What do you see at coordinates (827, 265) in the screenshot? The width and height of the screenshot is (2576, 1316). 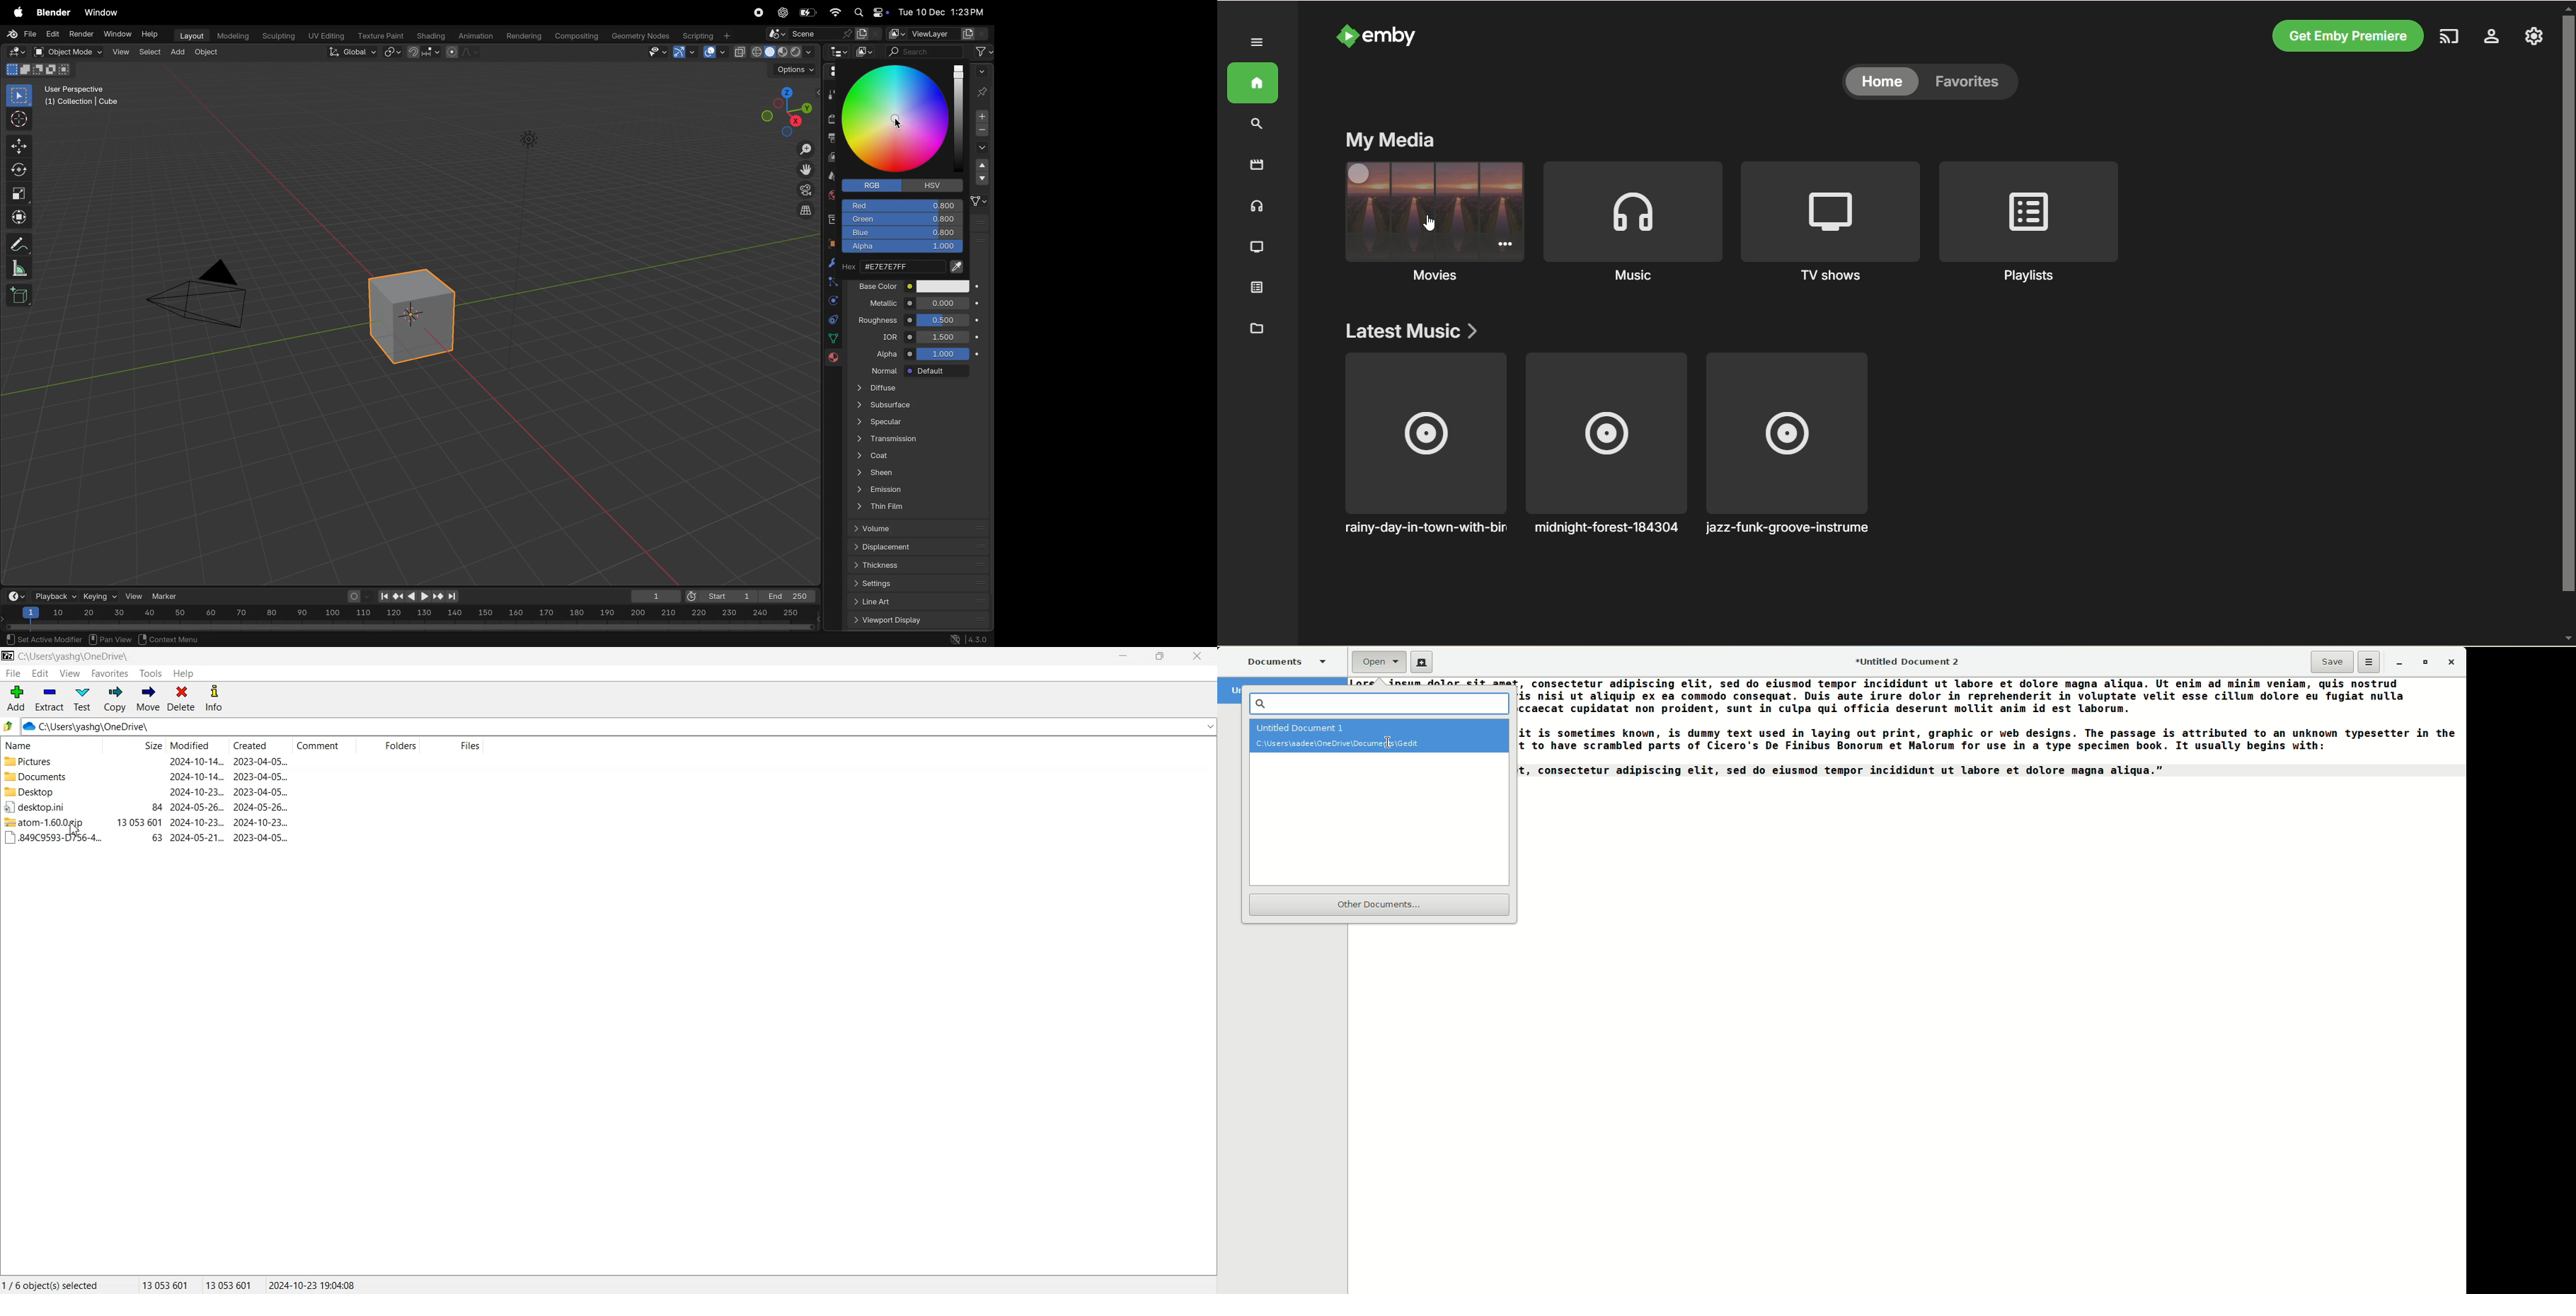 I see `modifiers` at bounding box center [827, 265].